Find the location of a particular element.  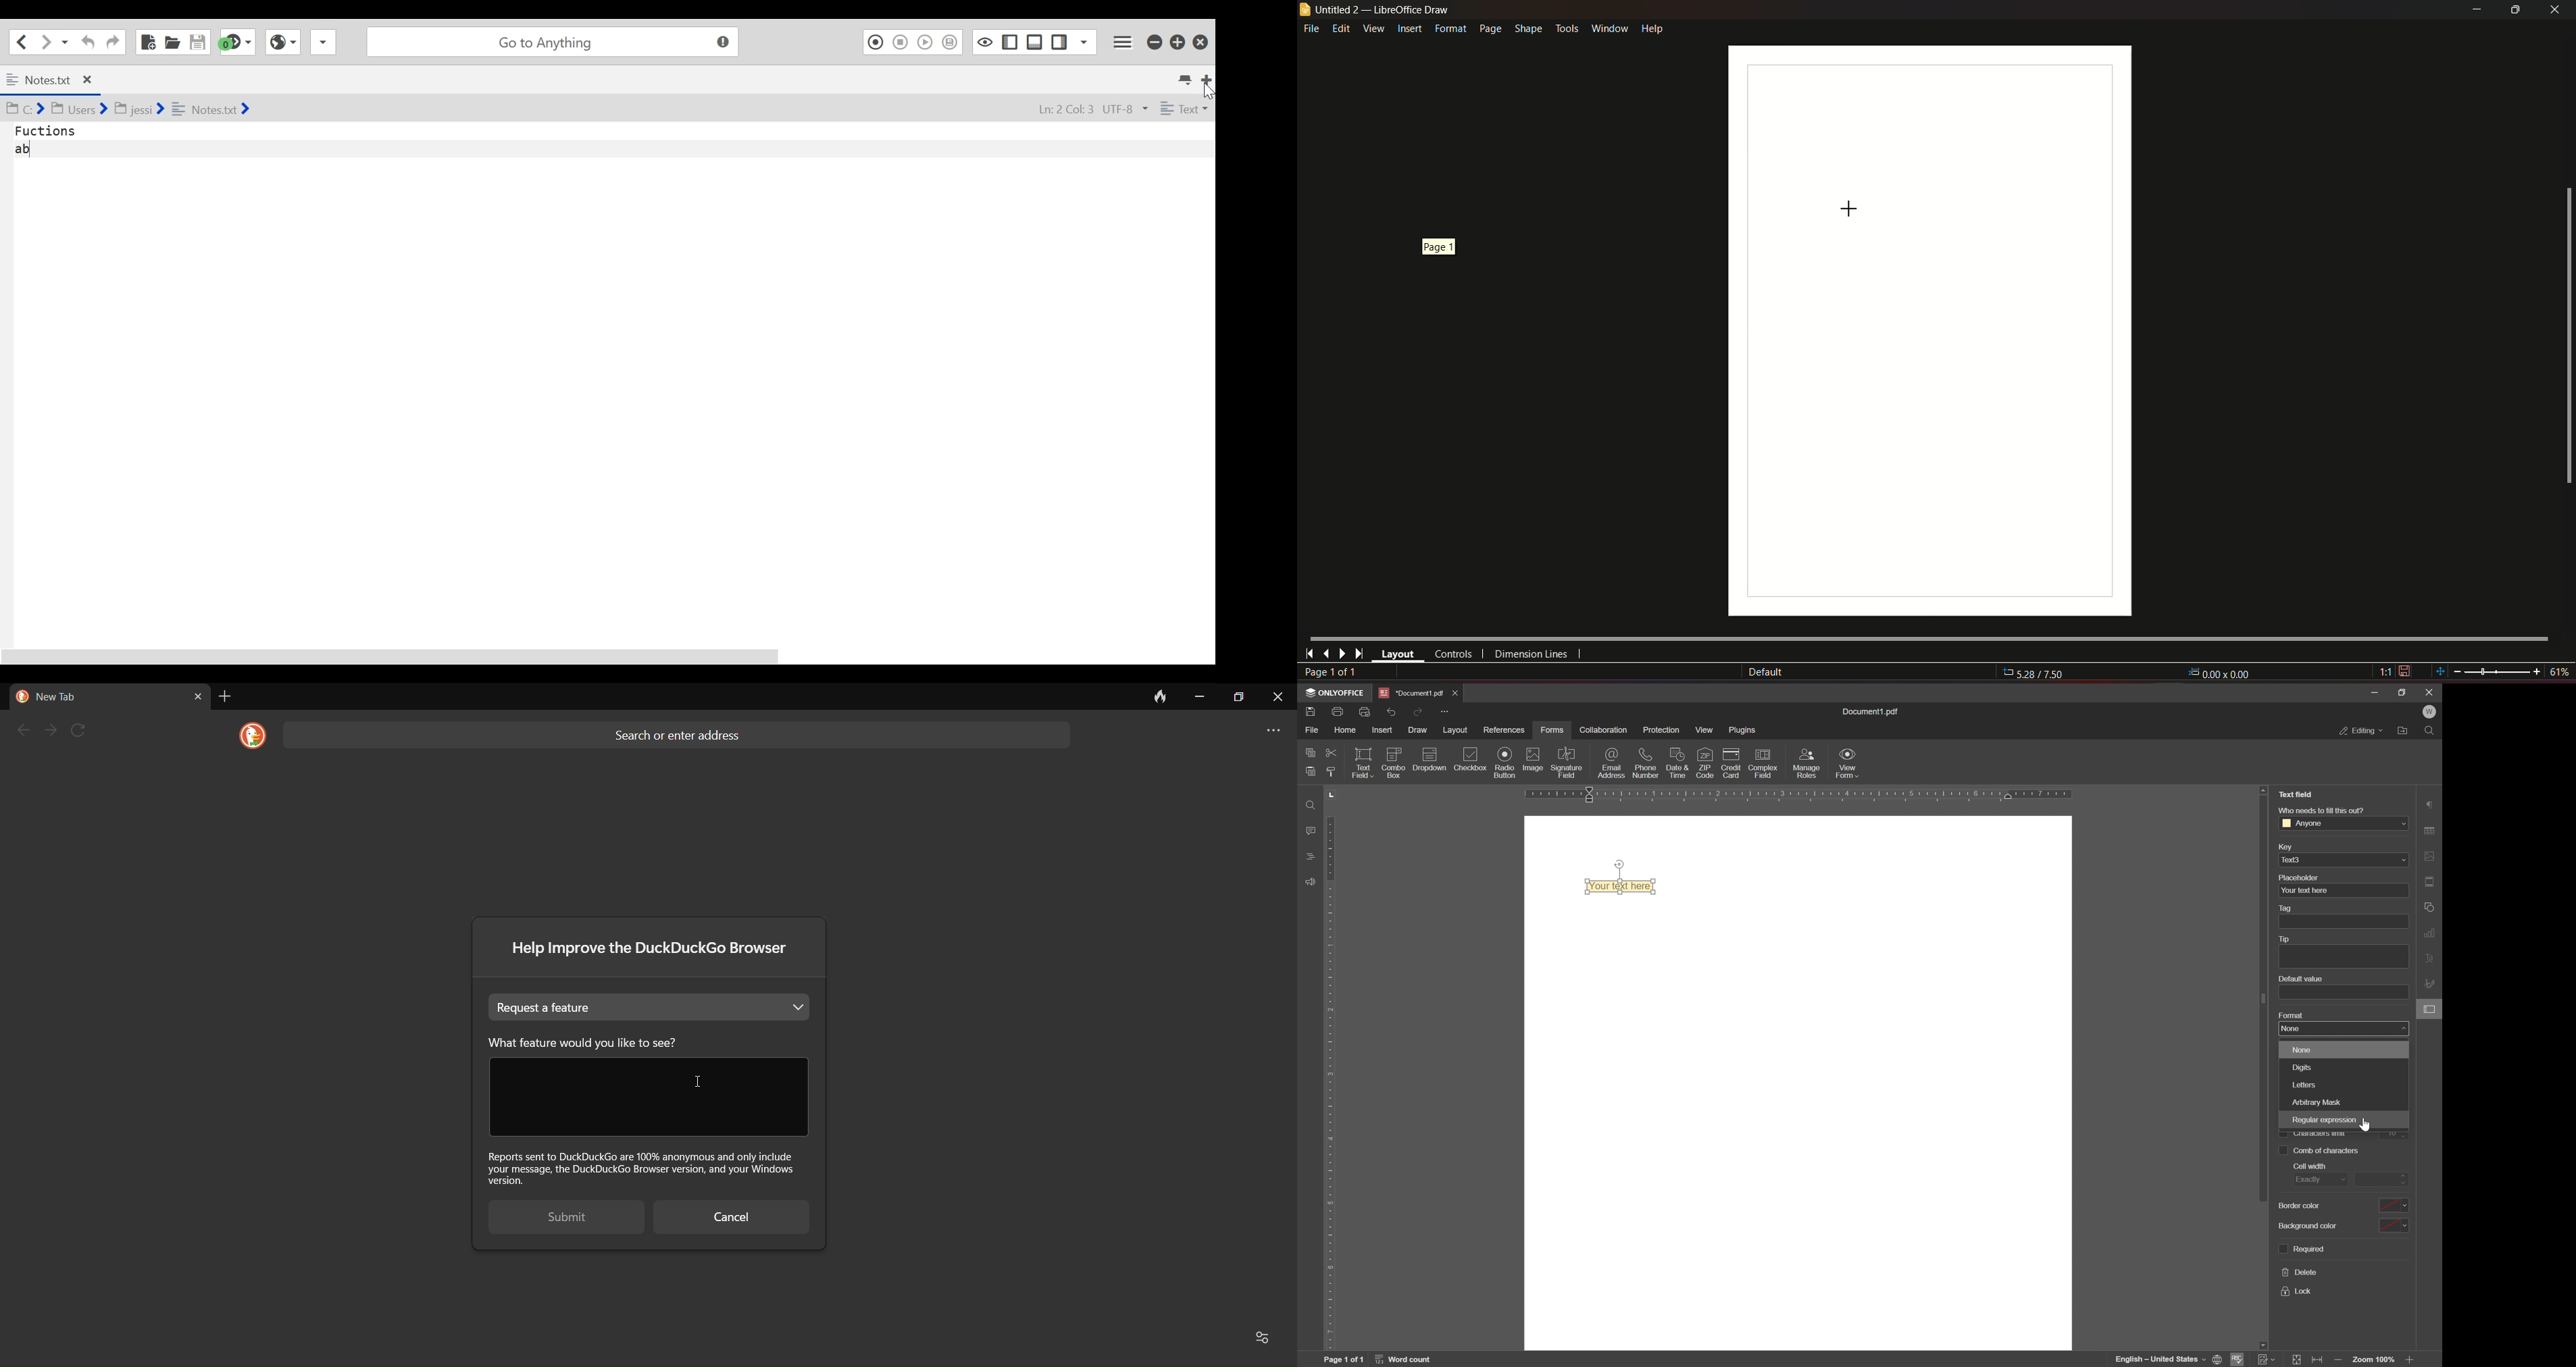

1:1 is located at coordinates (2395, 672).